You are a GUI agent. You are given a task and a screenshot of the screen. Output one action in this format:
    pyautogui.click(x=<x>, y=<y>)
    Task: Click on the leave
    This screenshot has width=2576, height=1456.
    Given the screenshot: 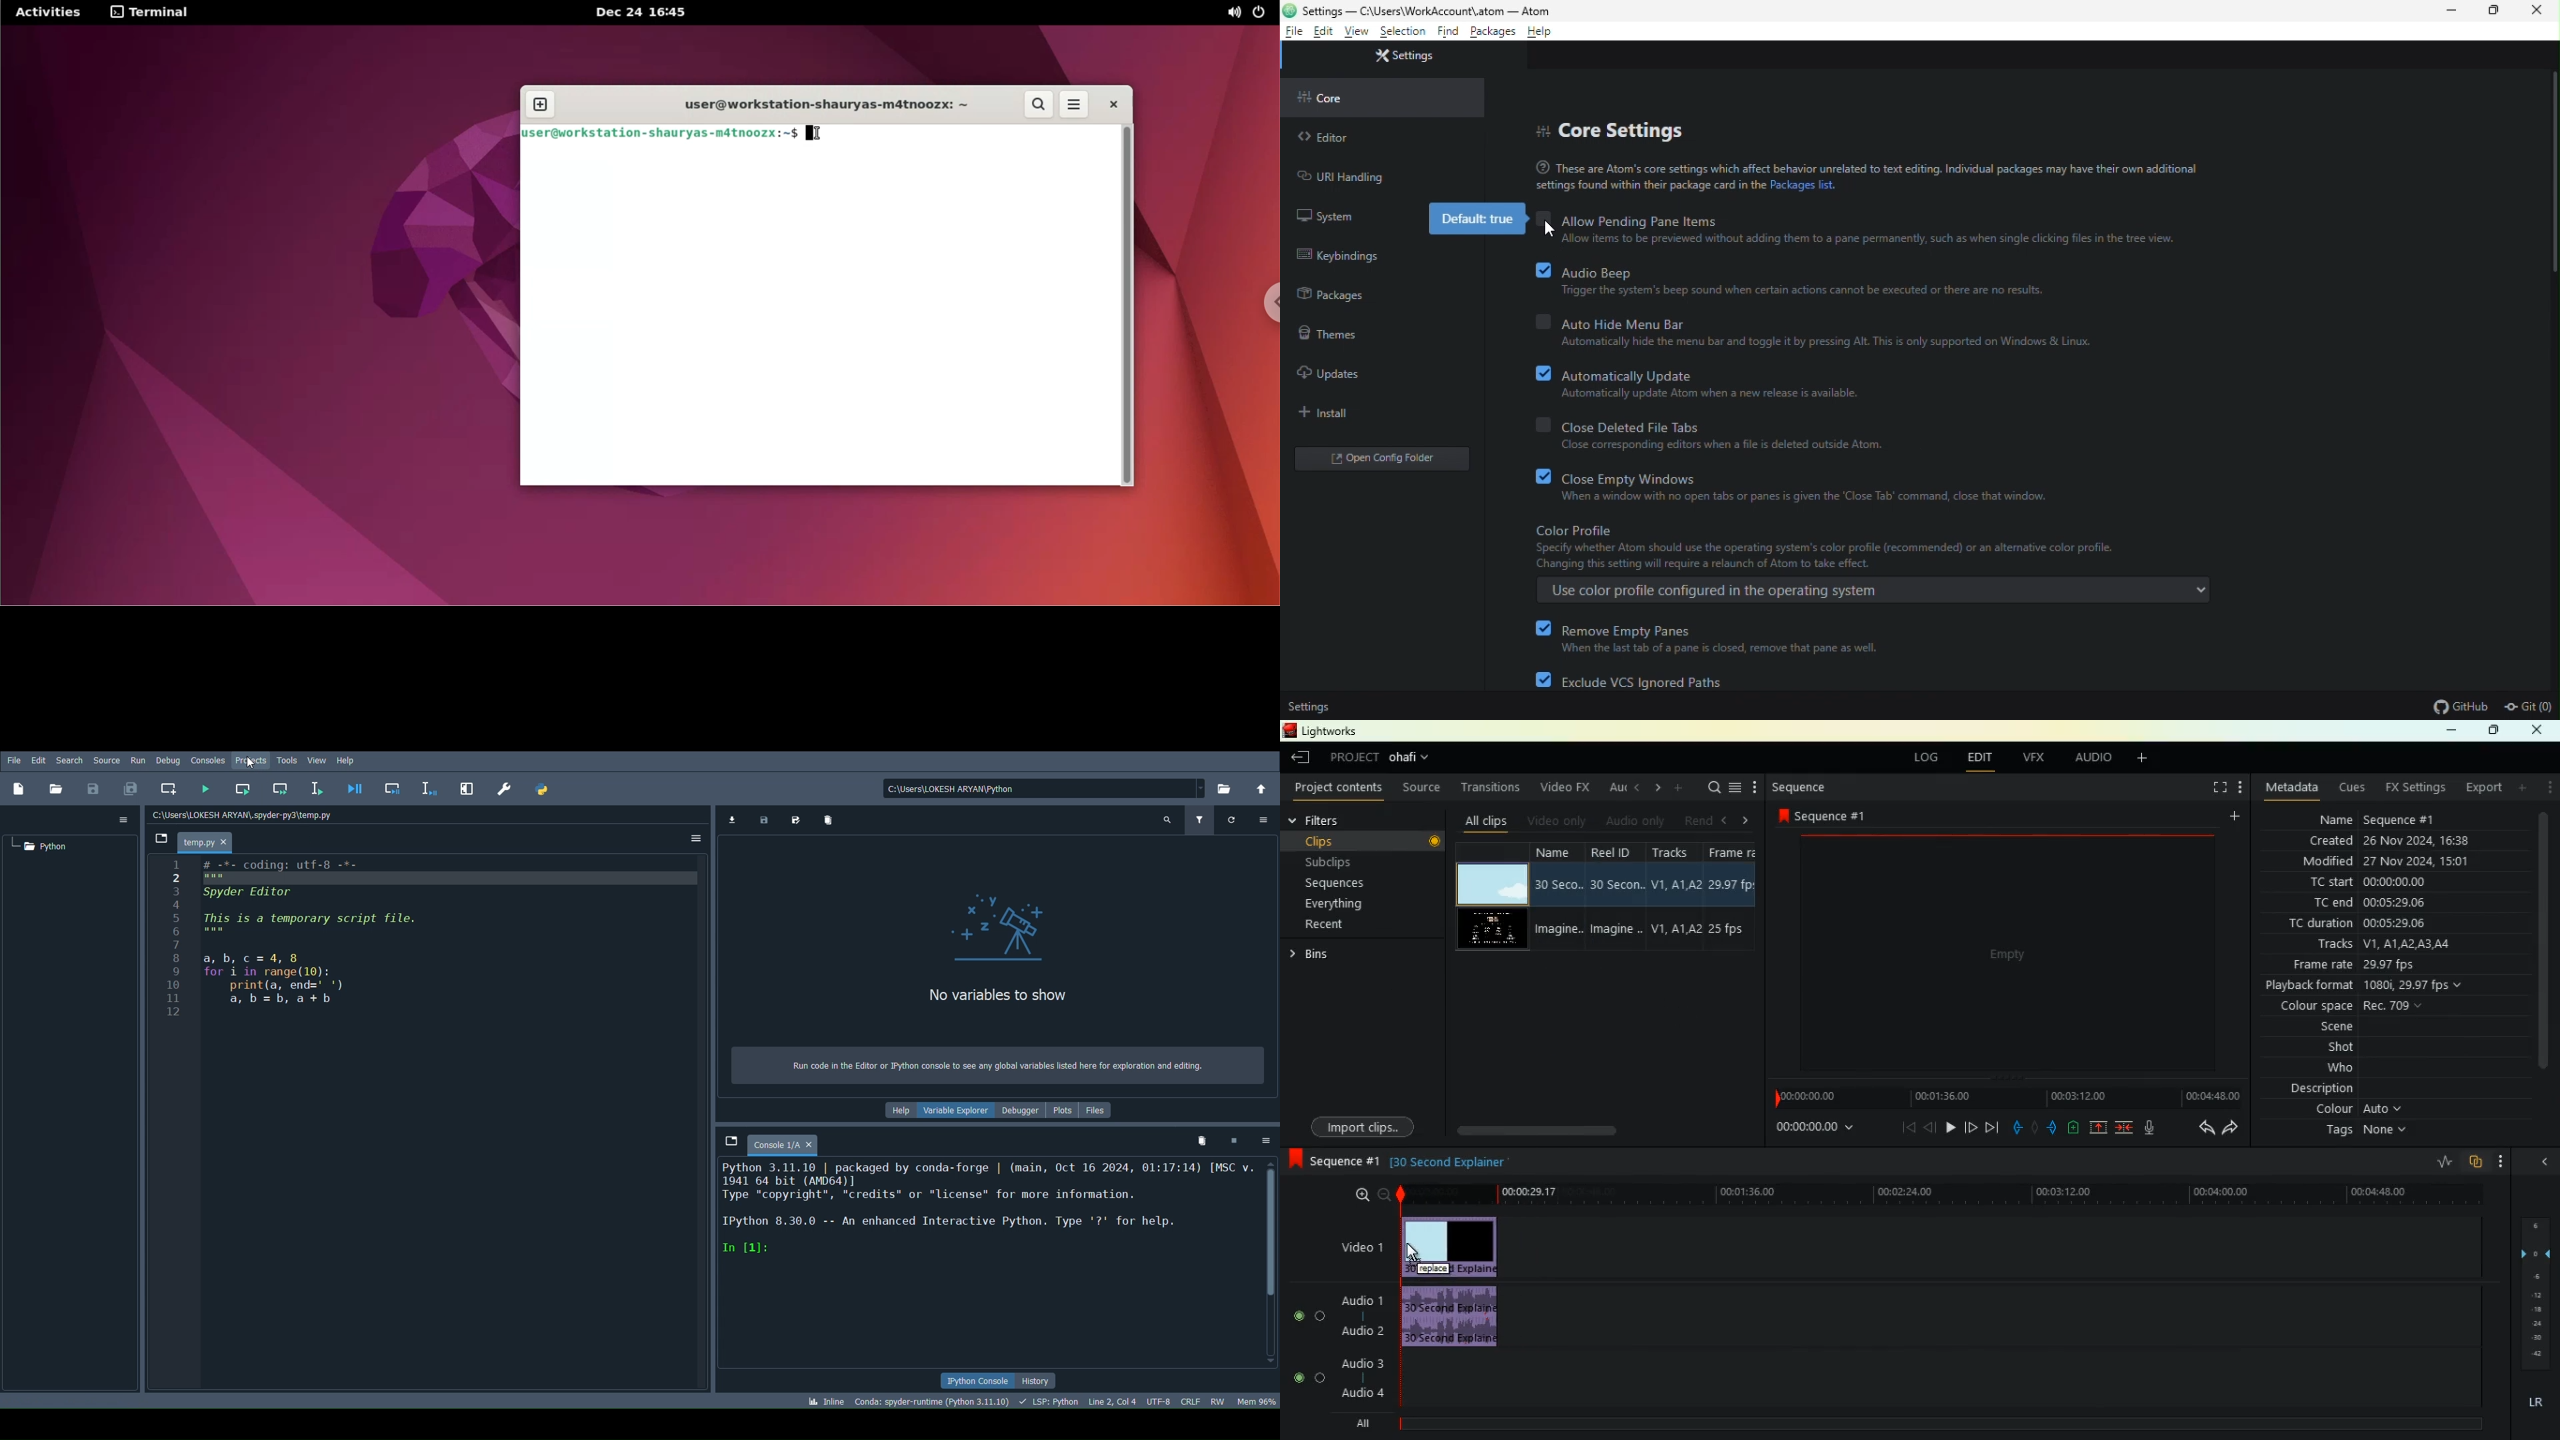 What is the action you would take?
    pyautogui.click(x=1301, y=759)
    